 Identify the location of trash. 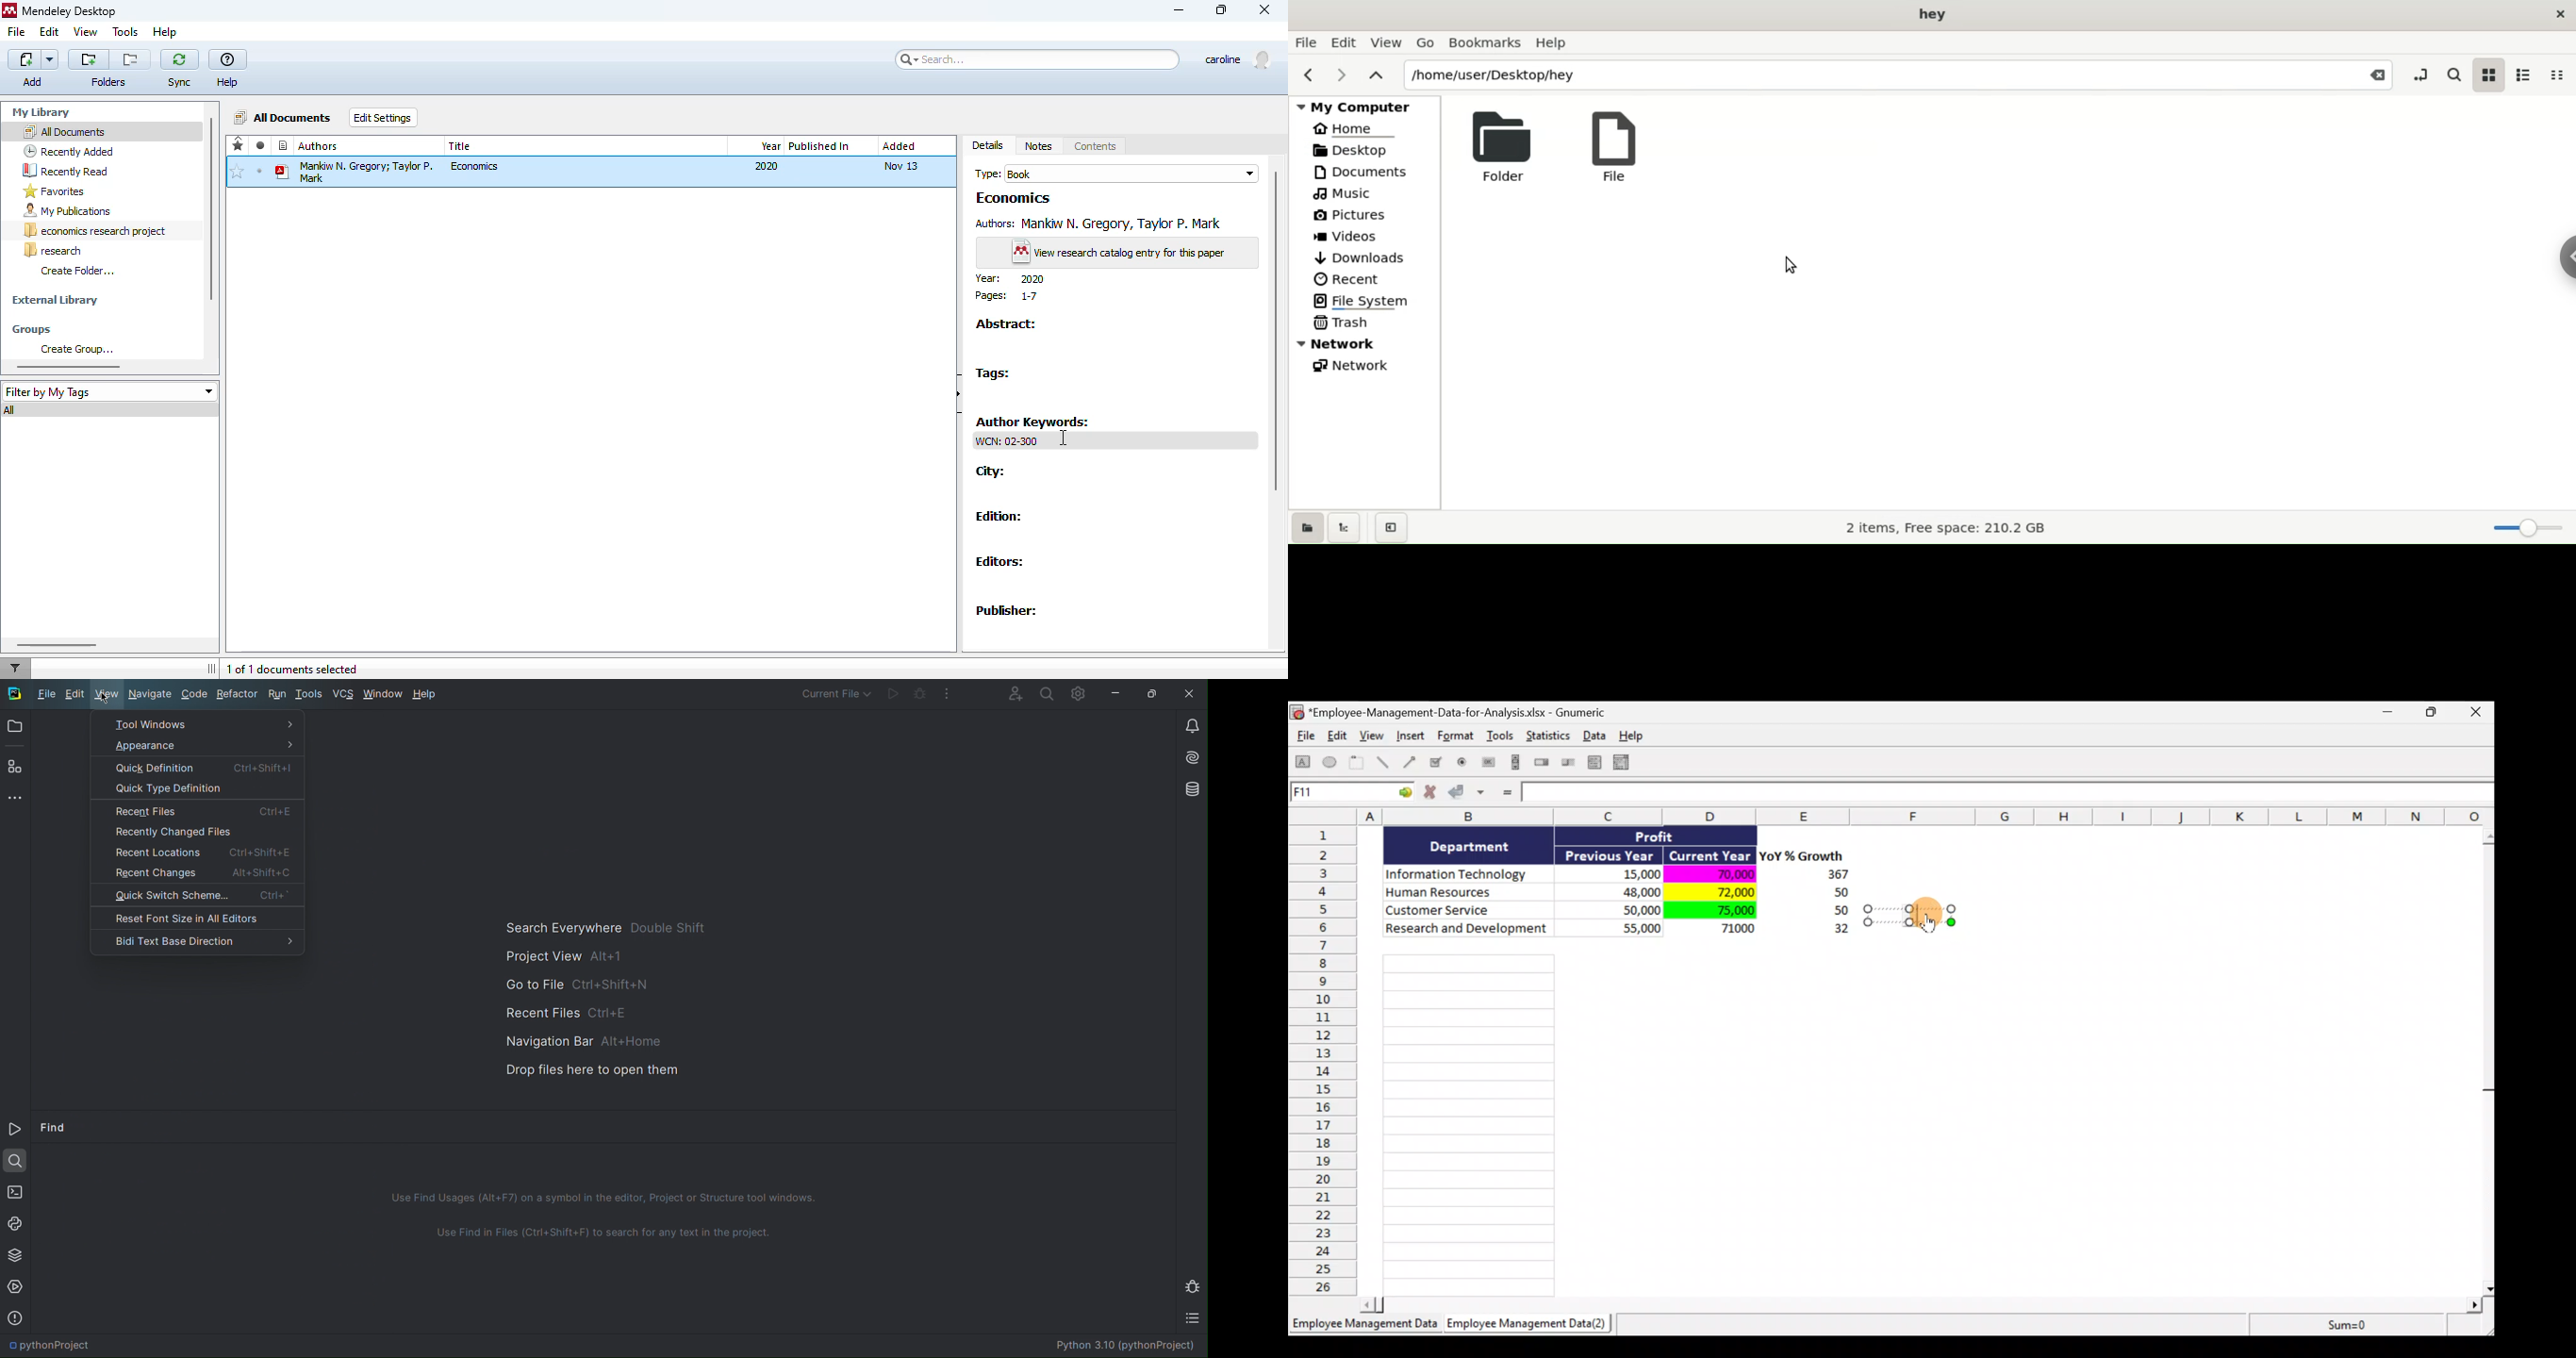
(1349, 325).